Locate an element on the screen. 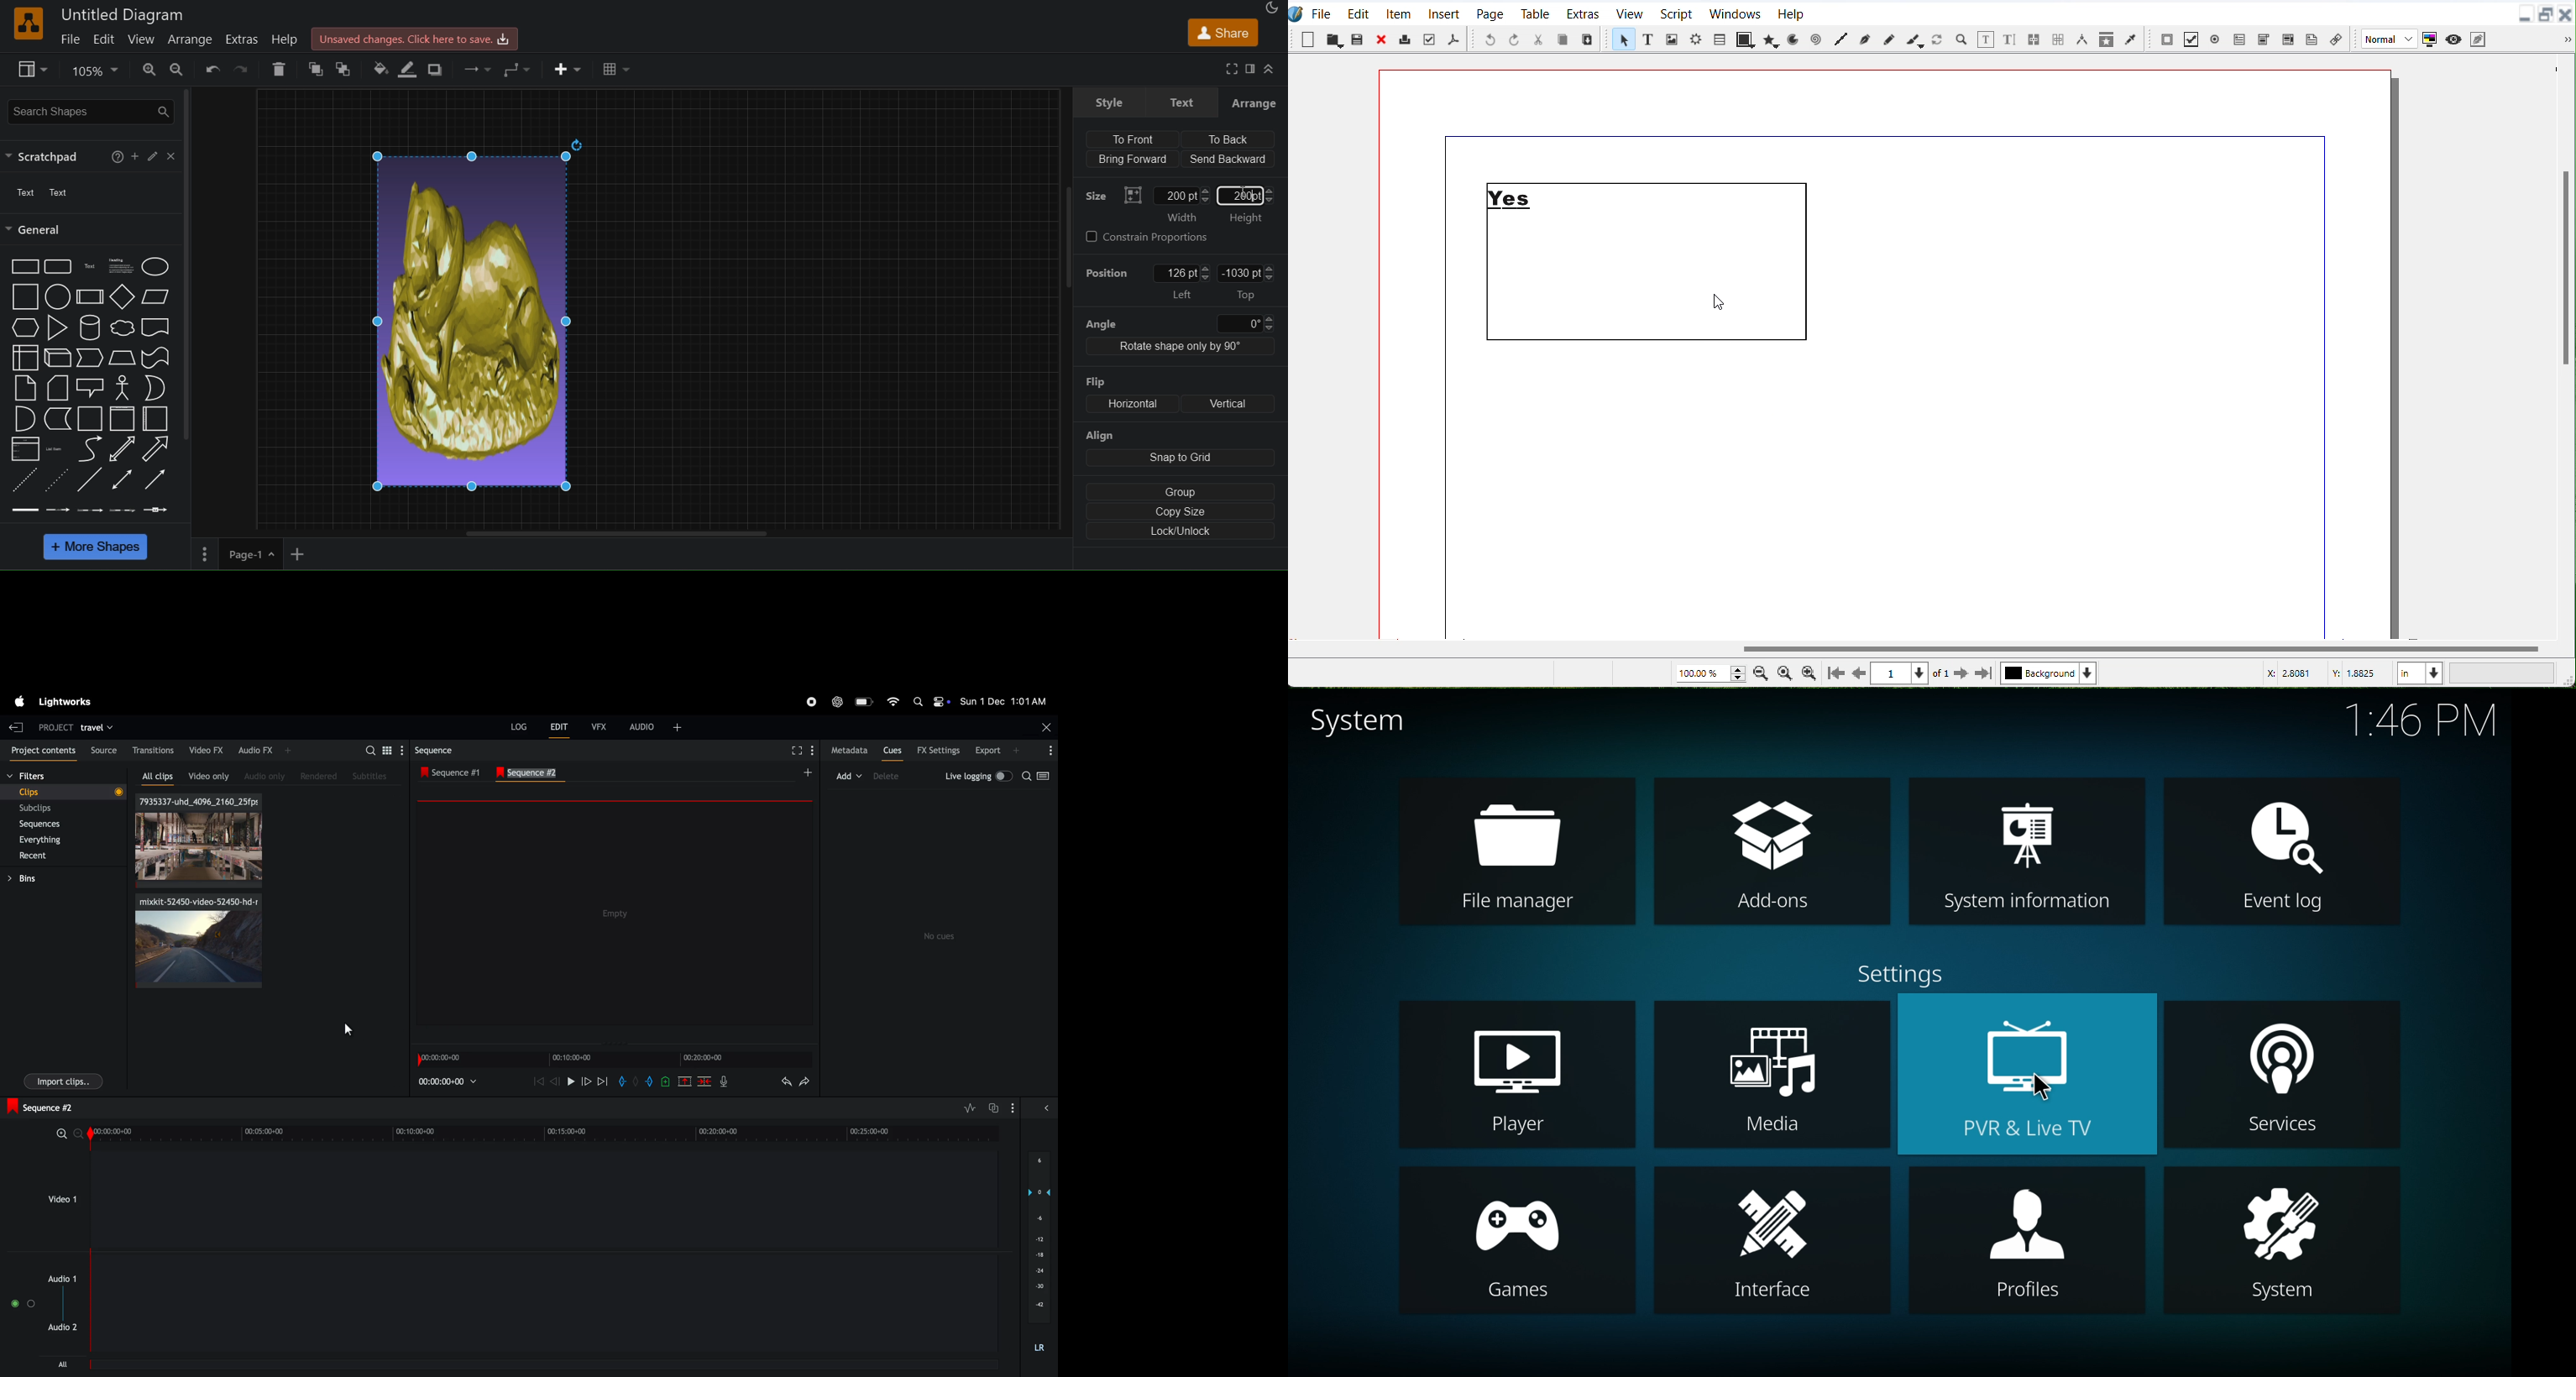 This screenshot has width=2576, height=1400. -1030pt Top is located at coordinates (1248, 282).